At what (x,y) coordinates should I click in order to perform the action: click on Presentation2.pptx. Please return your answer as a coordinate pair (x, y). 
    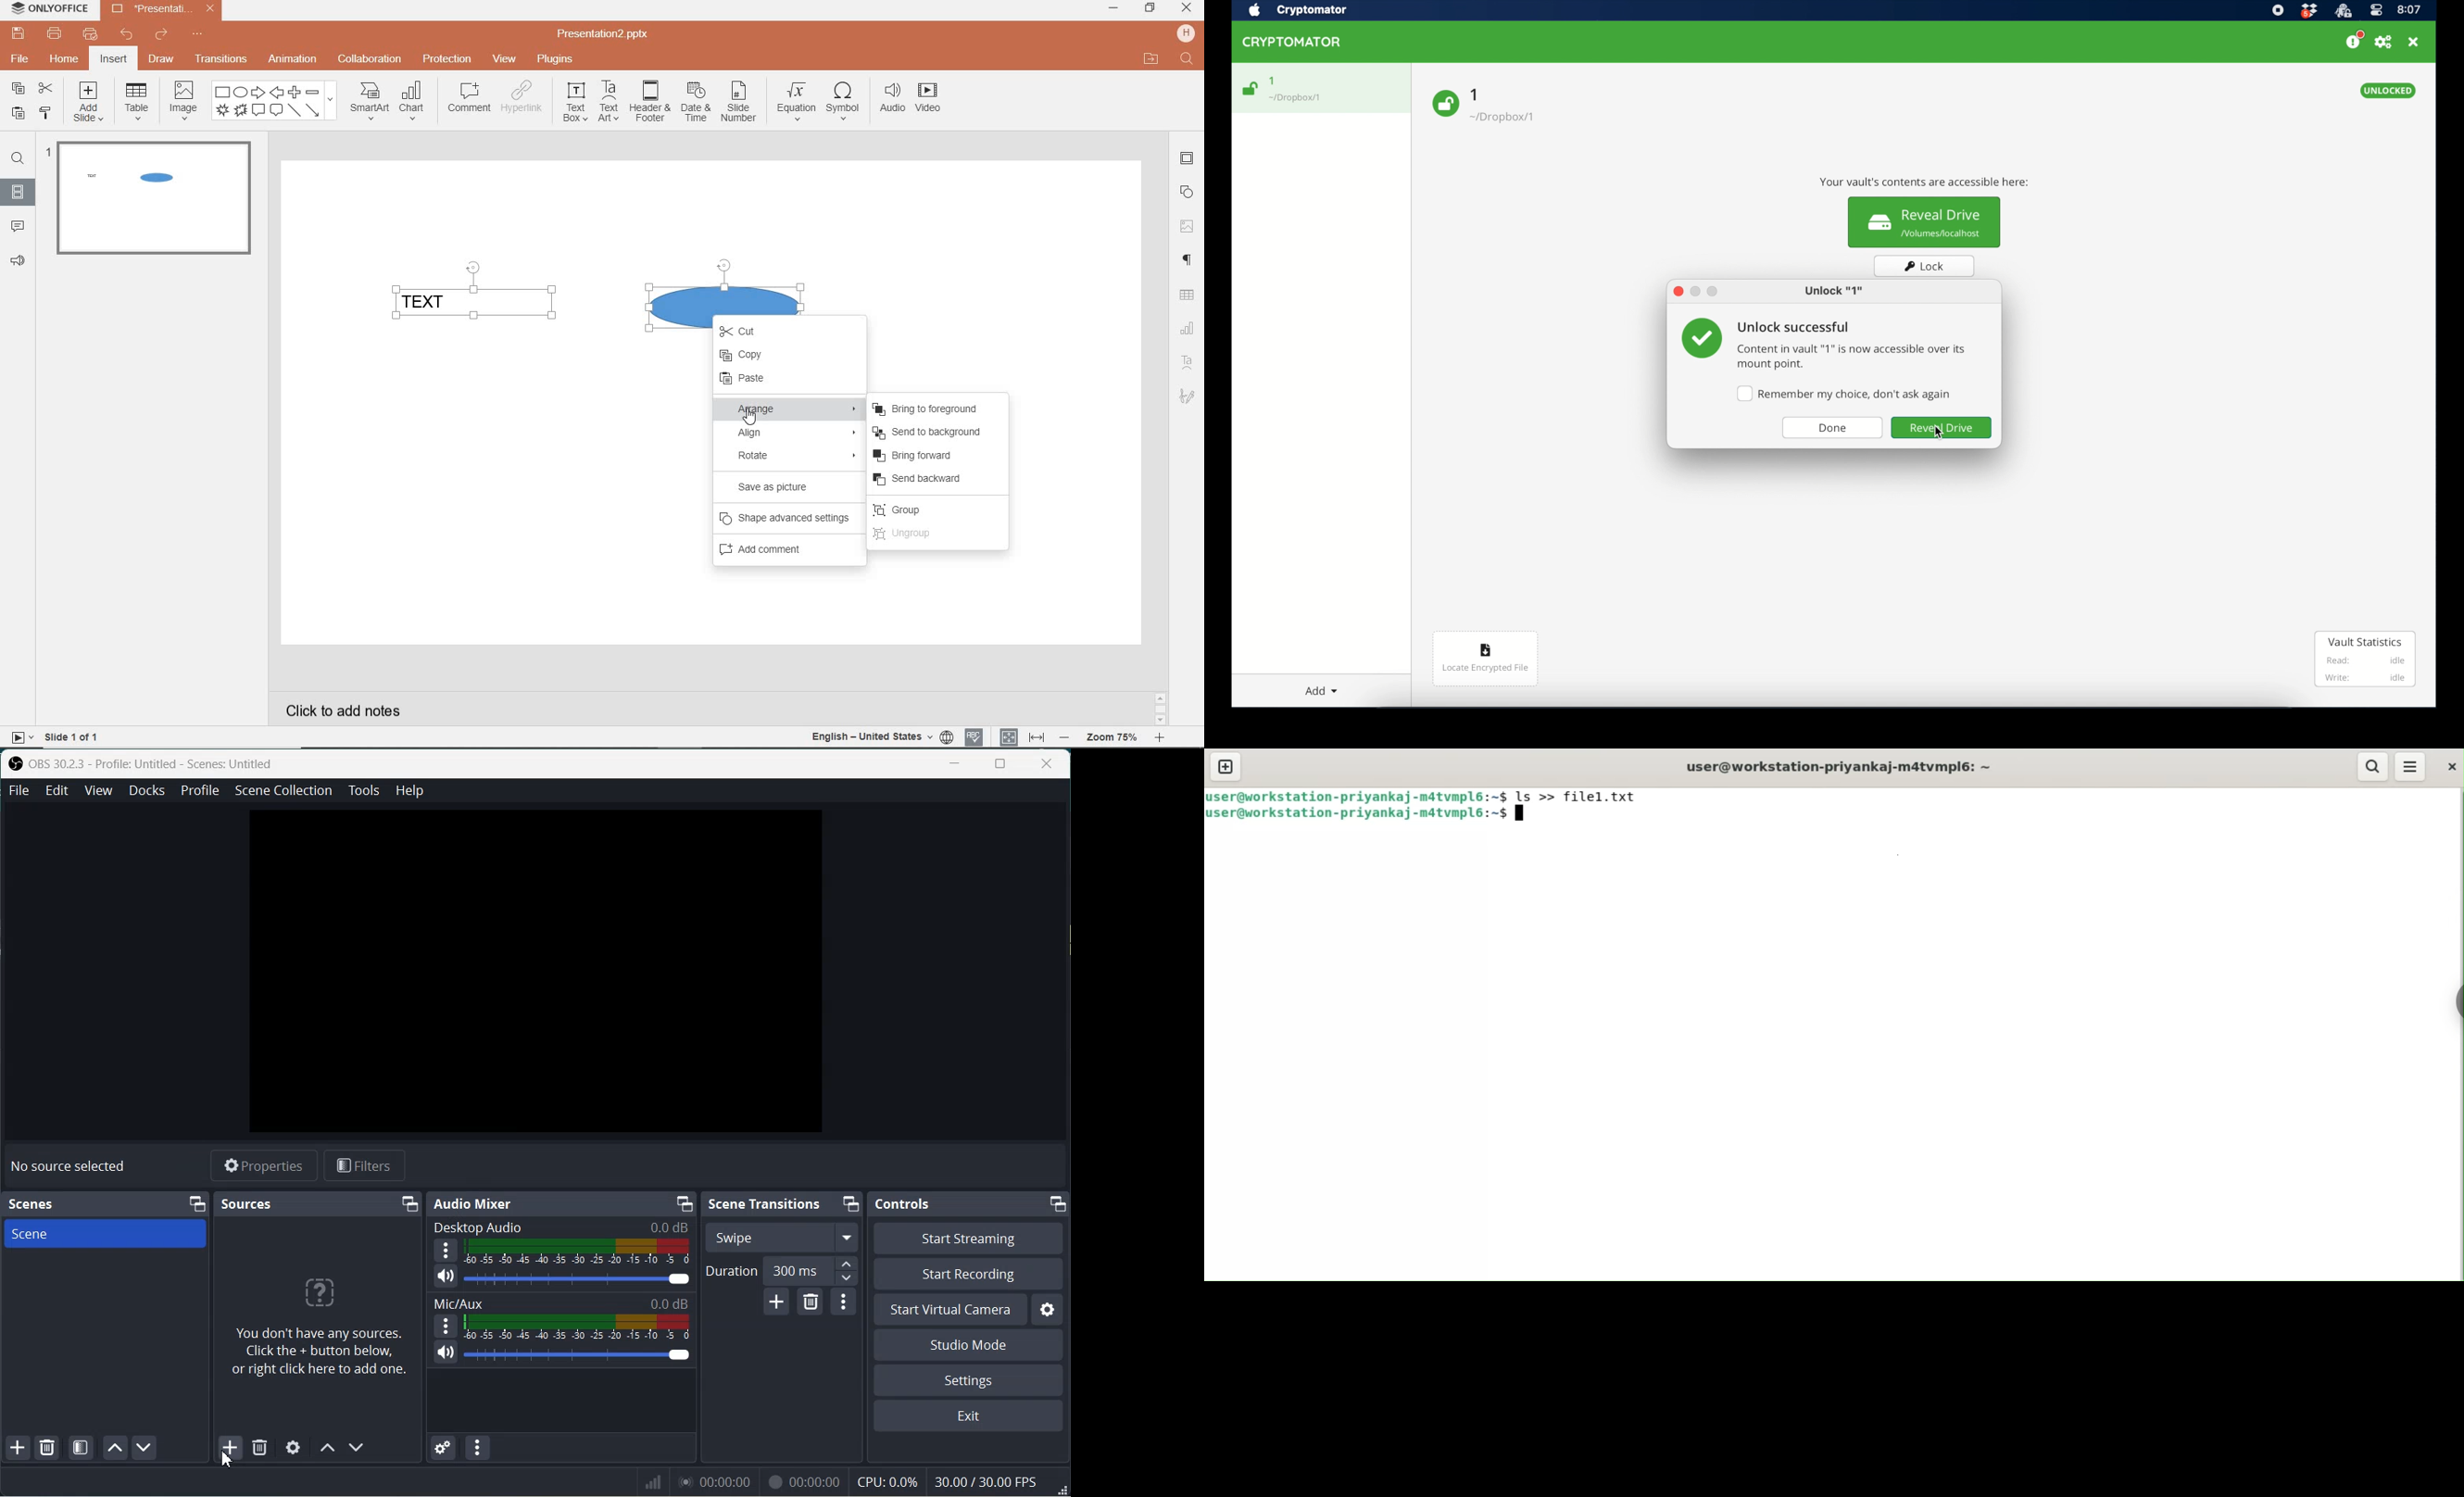
    Looking at the image, I should click on (604, 34).